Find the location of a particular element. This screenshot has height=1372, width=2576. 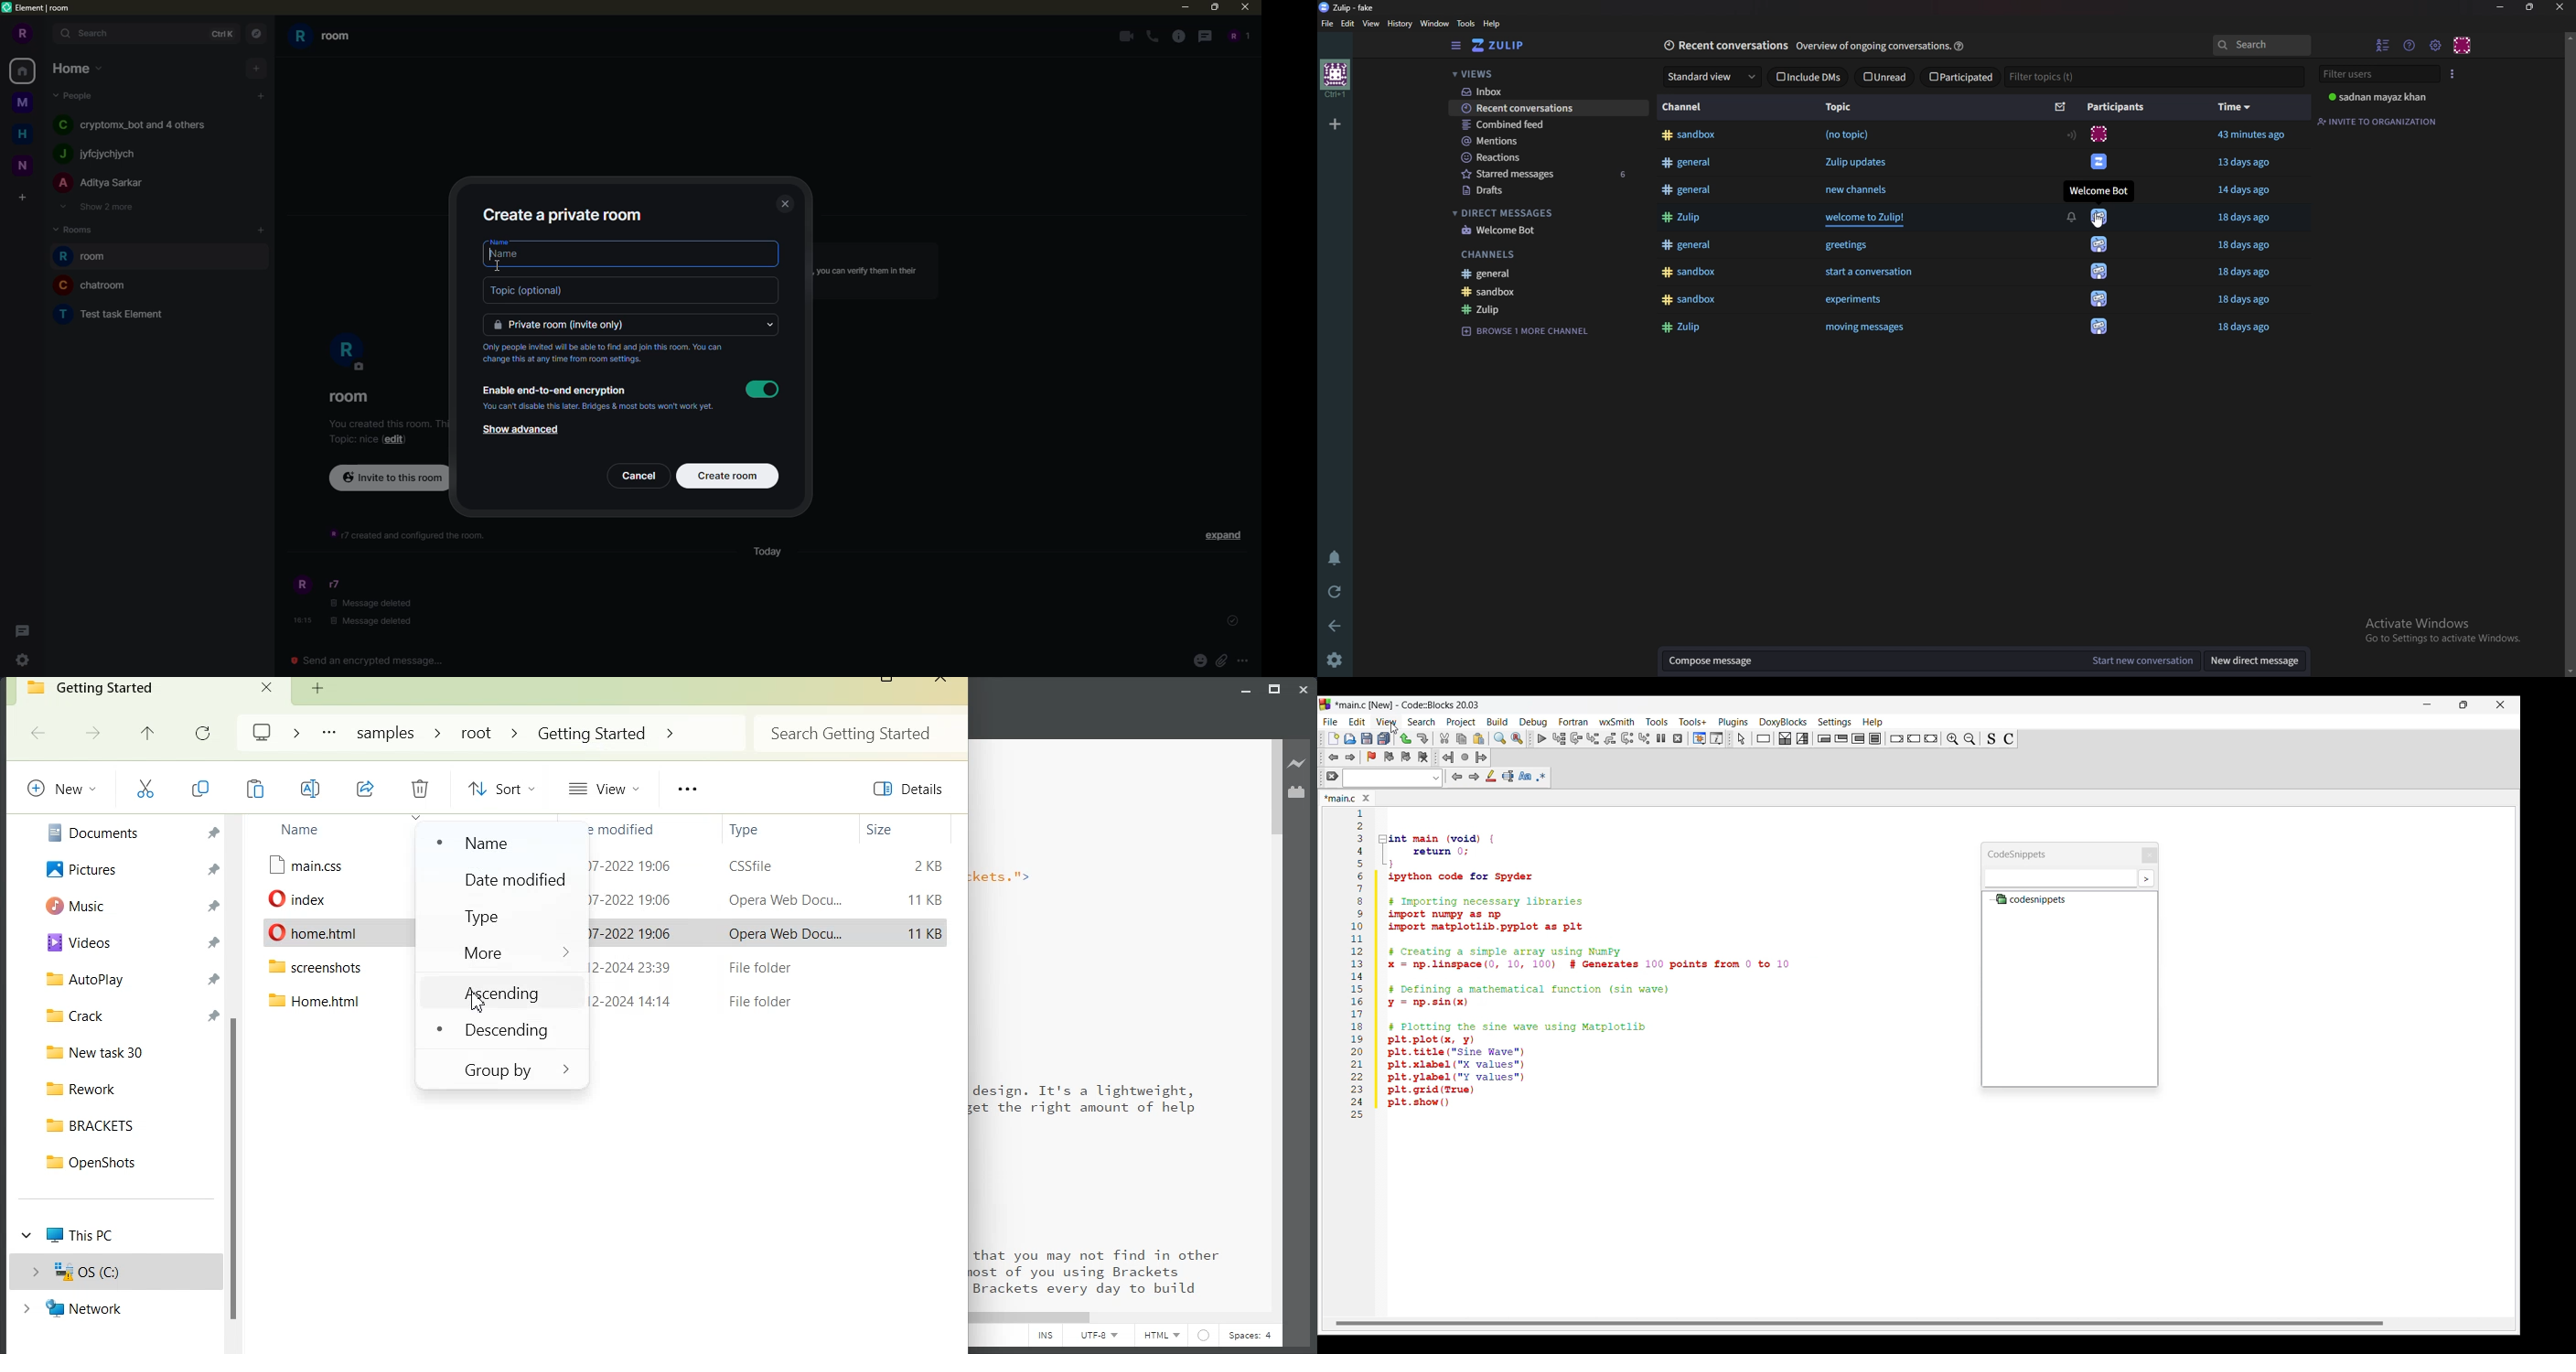

OpenShots File is located at coordinates (127, 1162).